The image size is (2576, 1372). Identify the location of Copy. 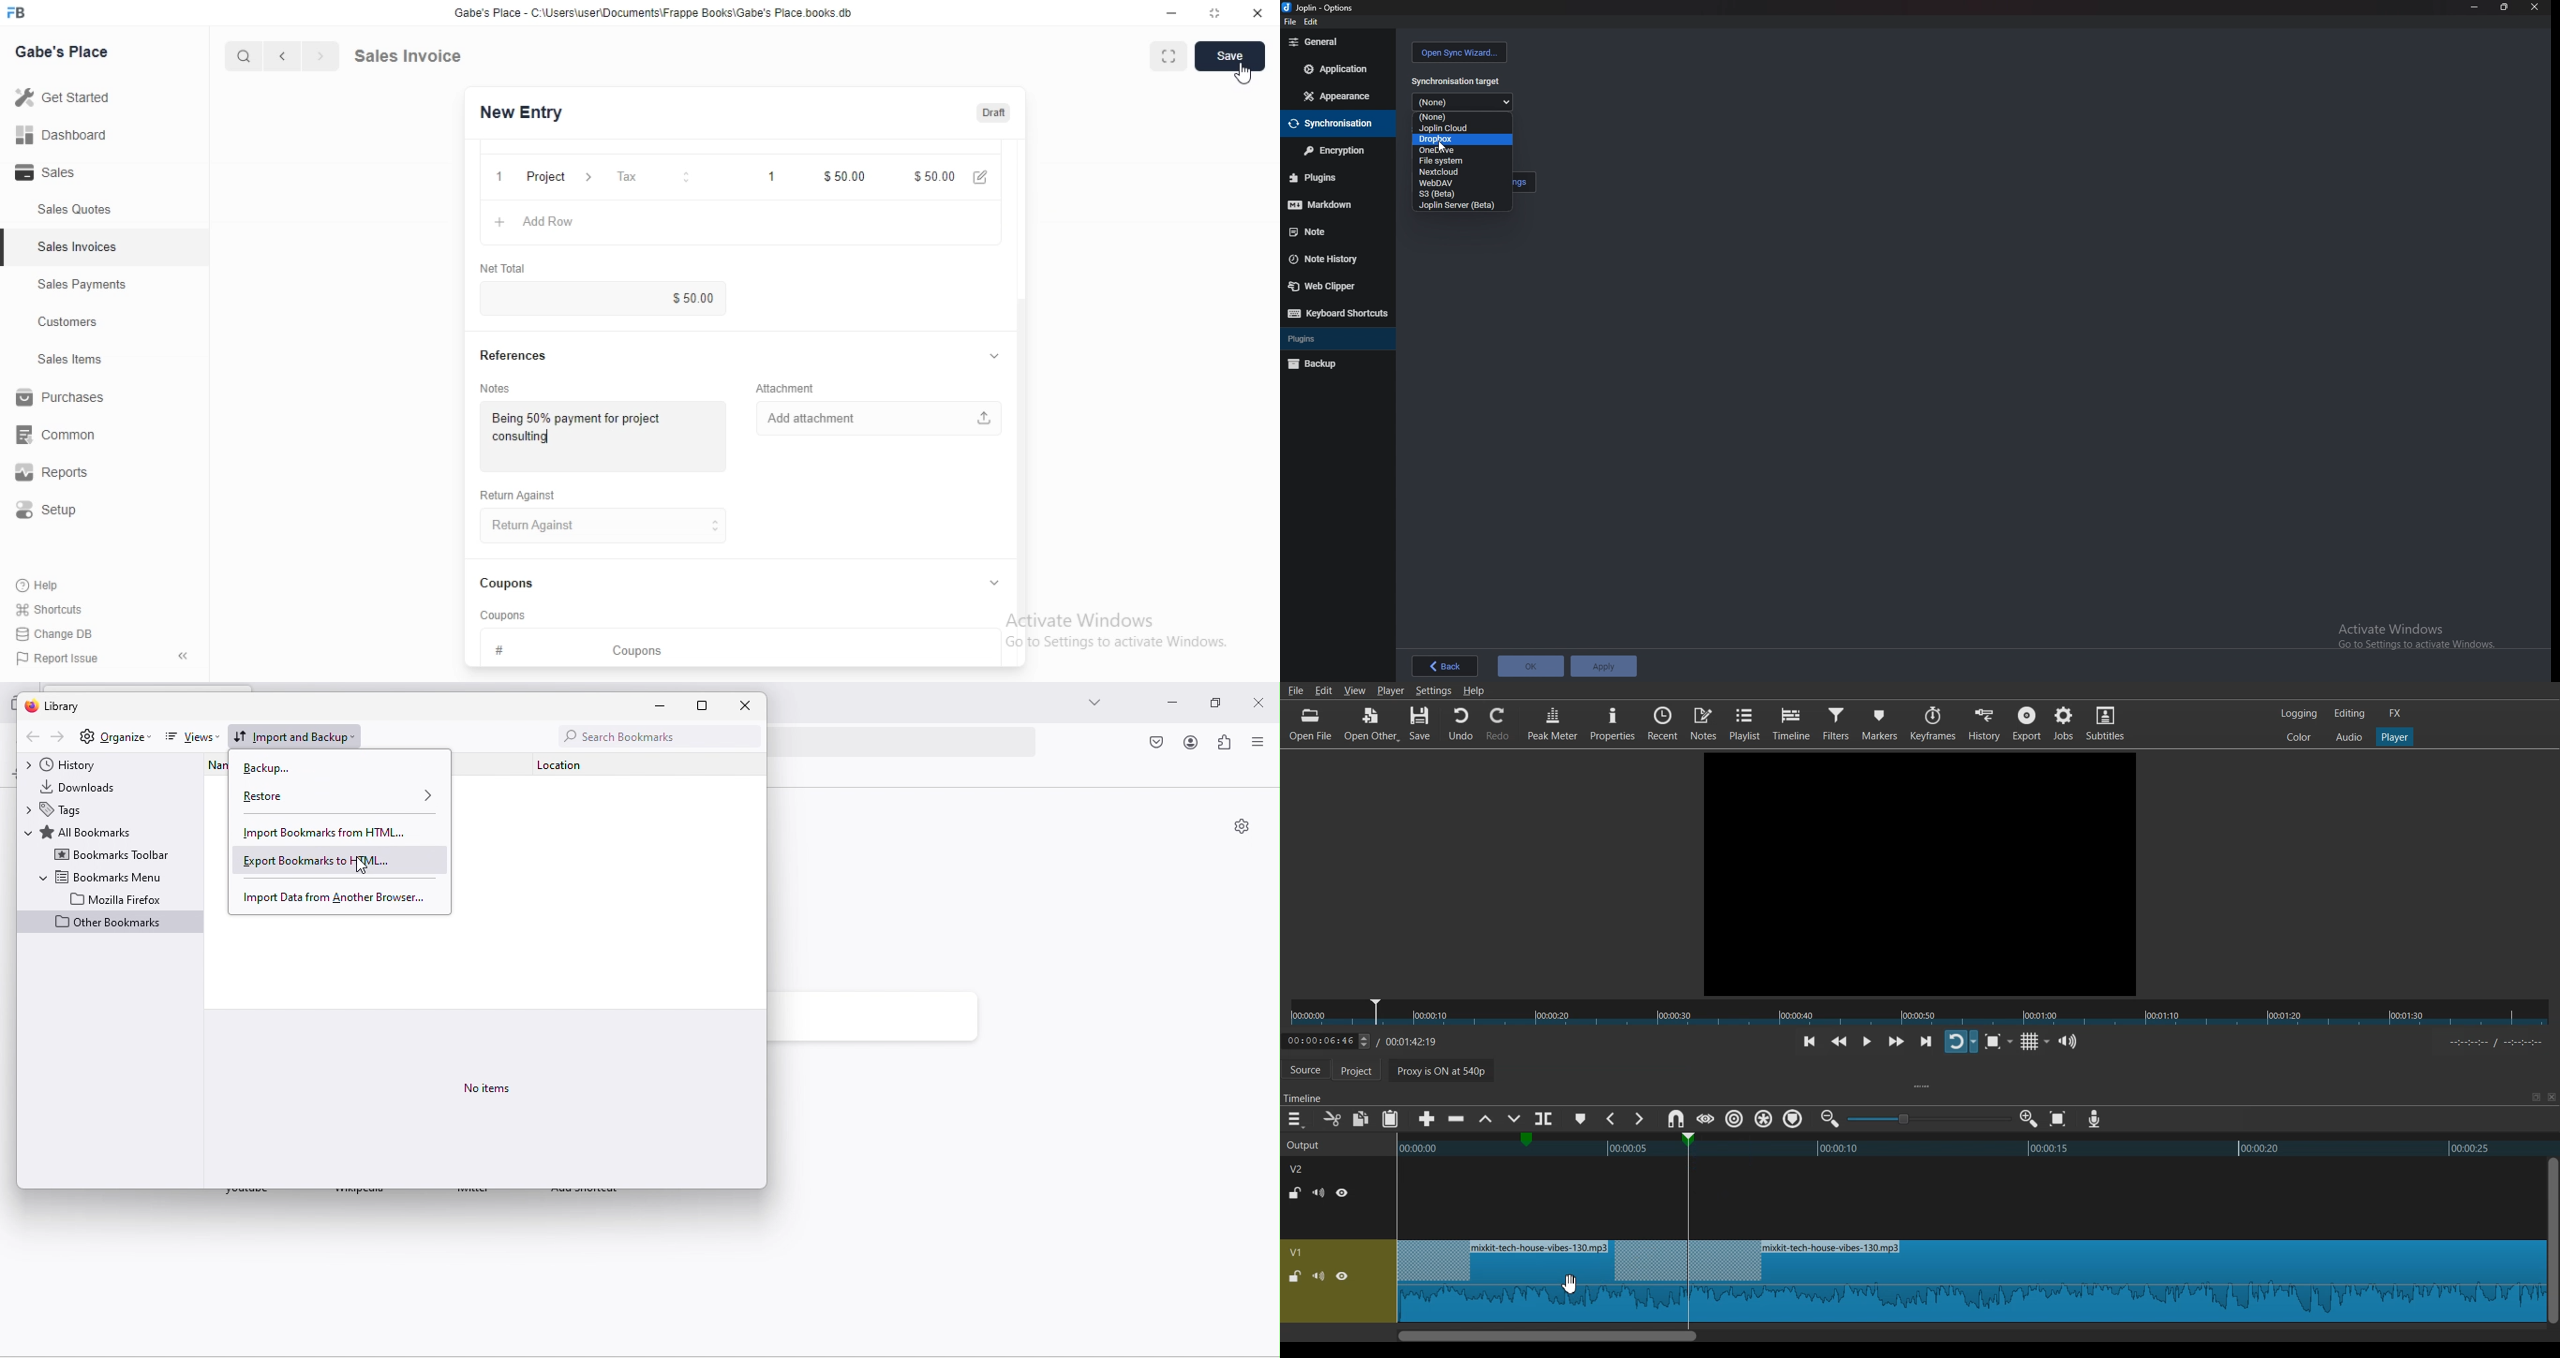
(1361, 1119).